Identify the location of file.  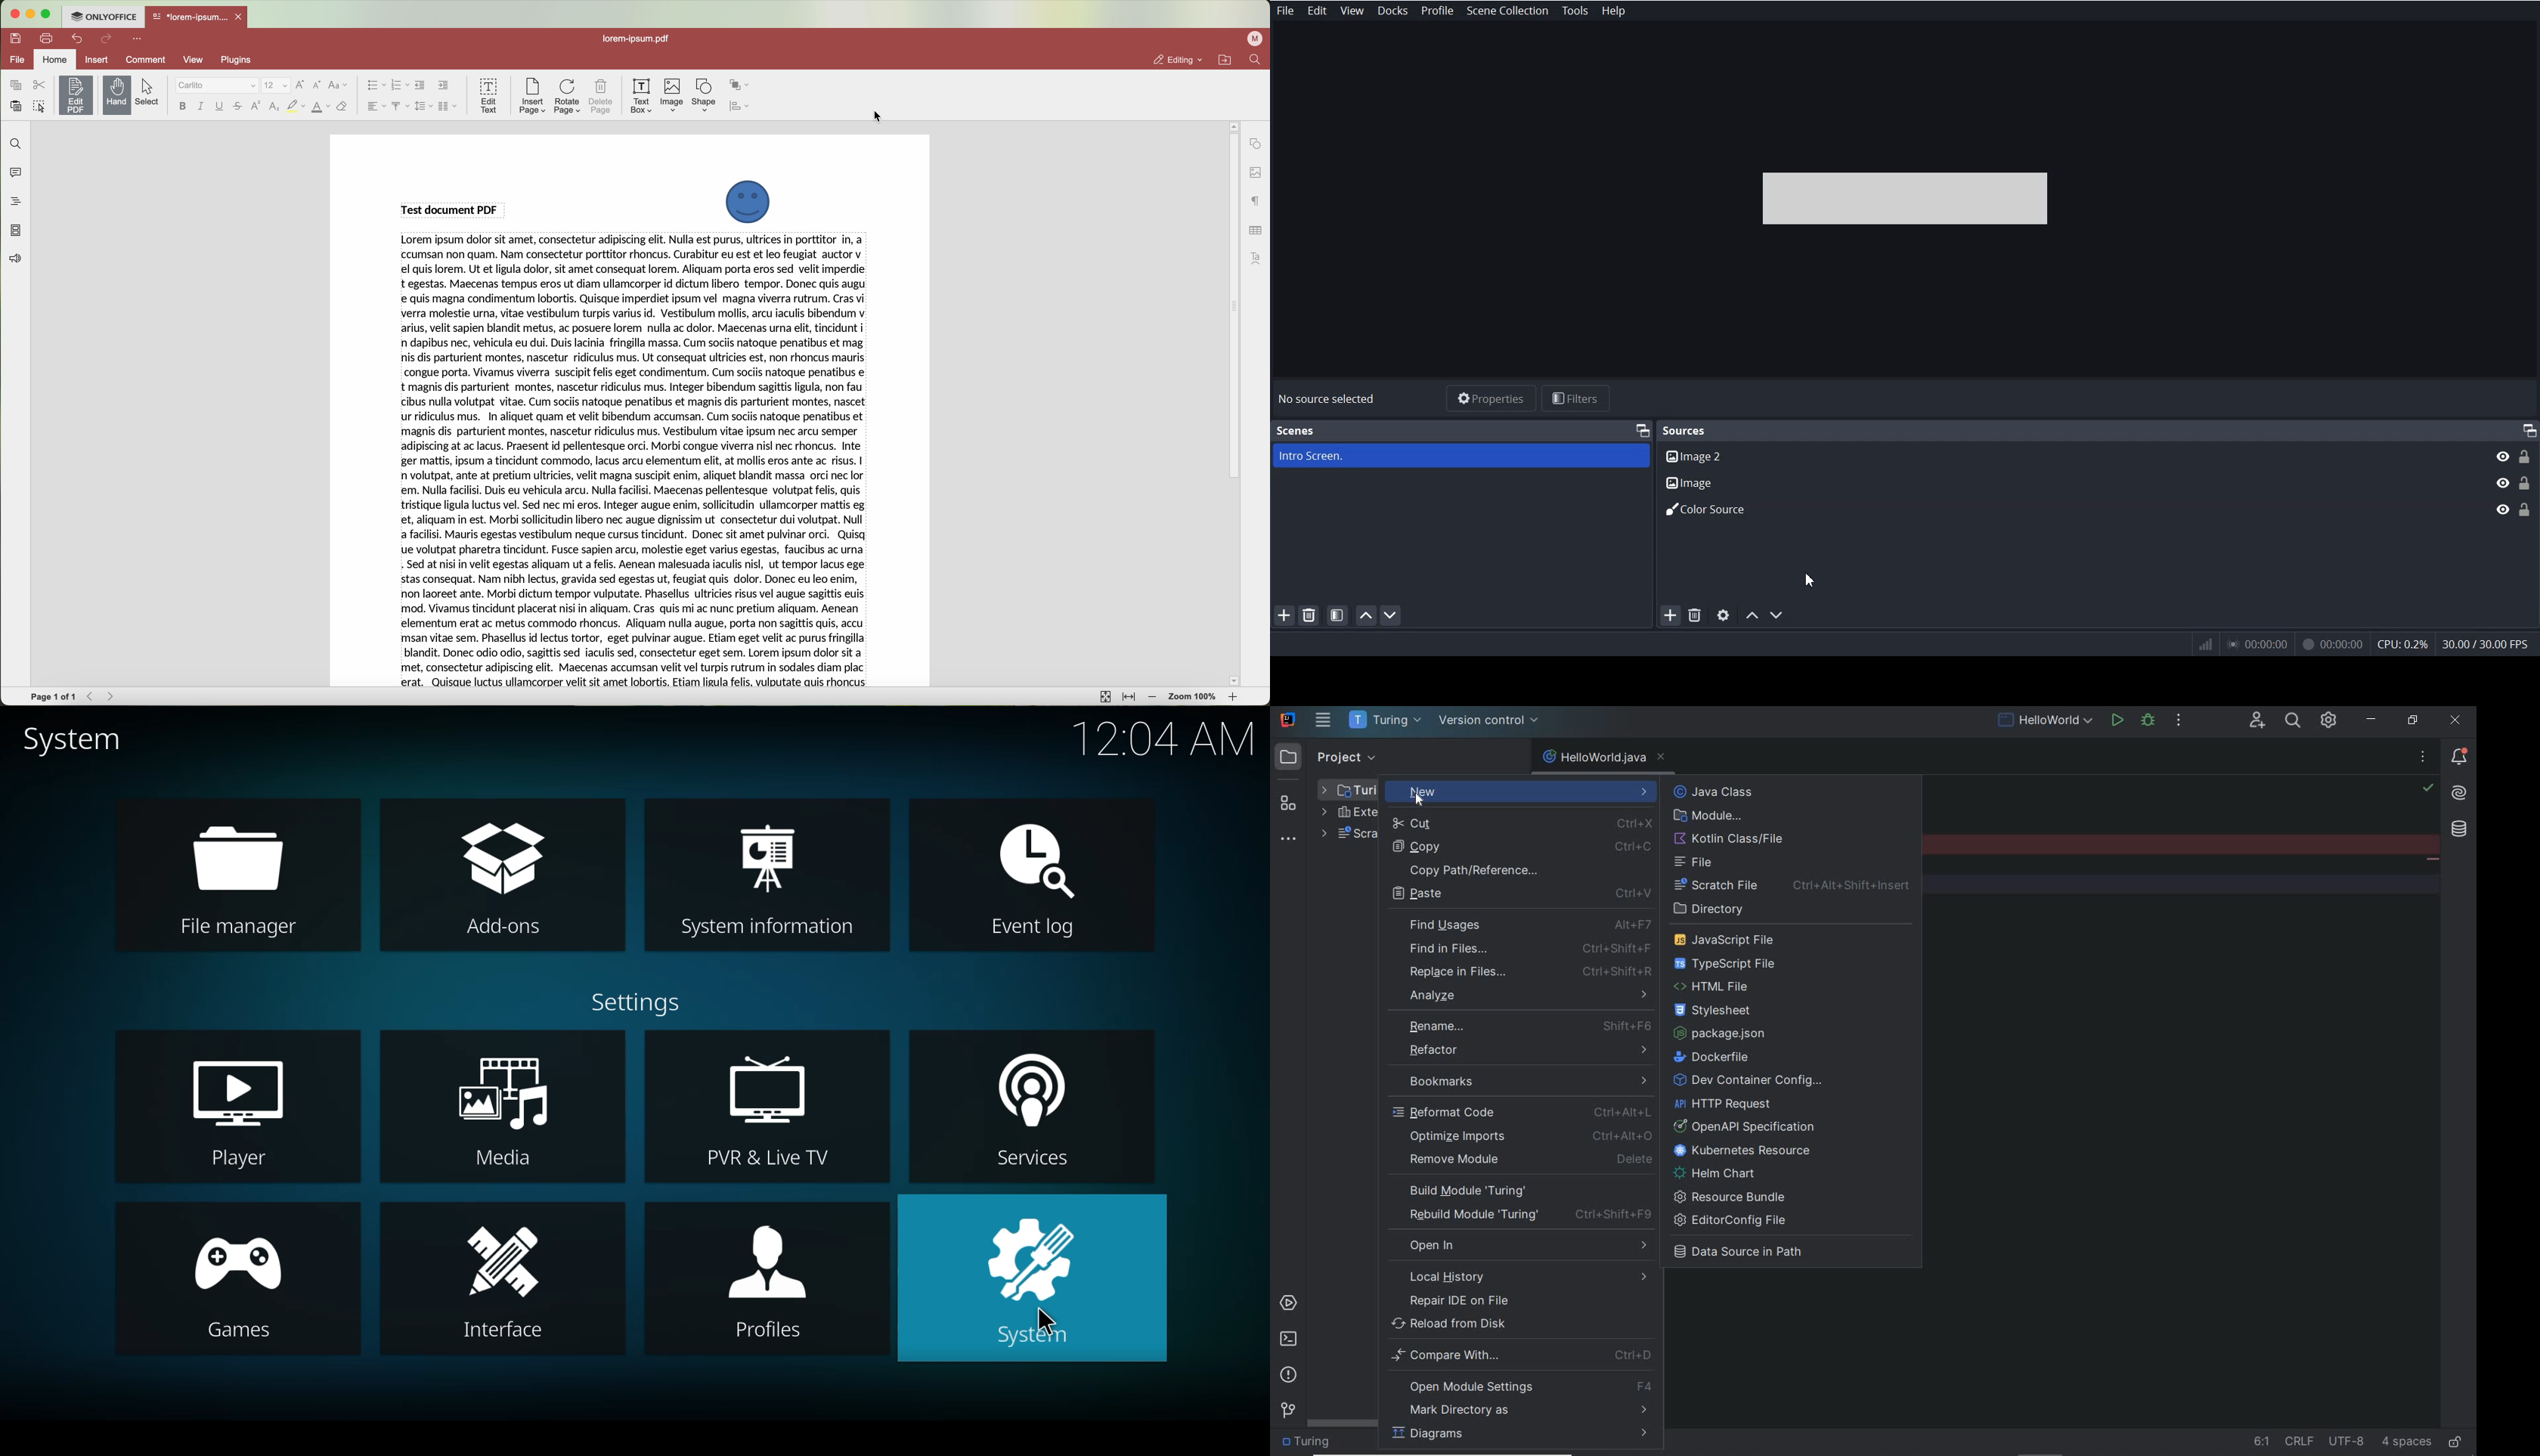
(17, 59).